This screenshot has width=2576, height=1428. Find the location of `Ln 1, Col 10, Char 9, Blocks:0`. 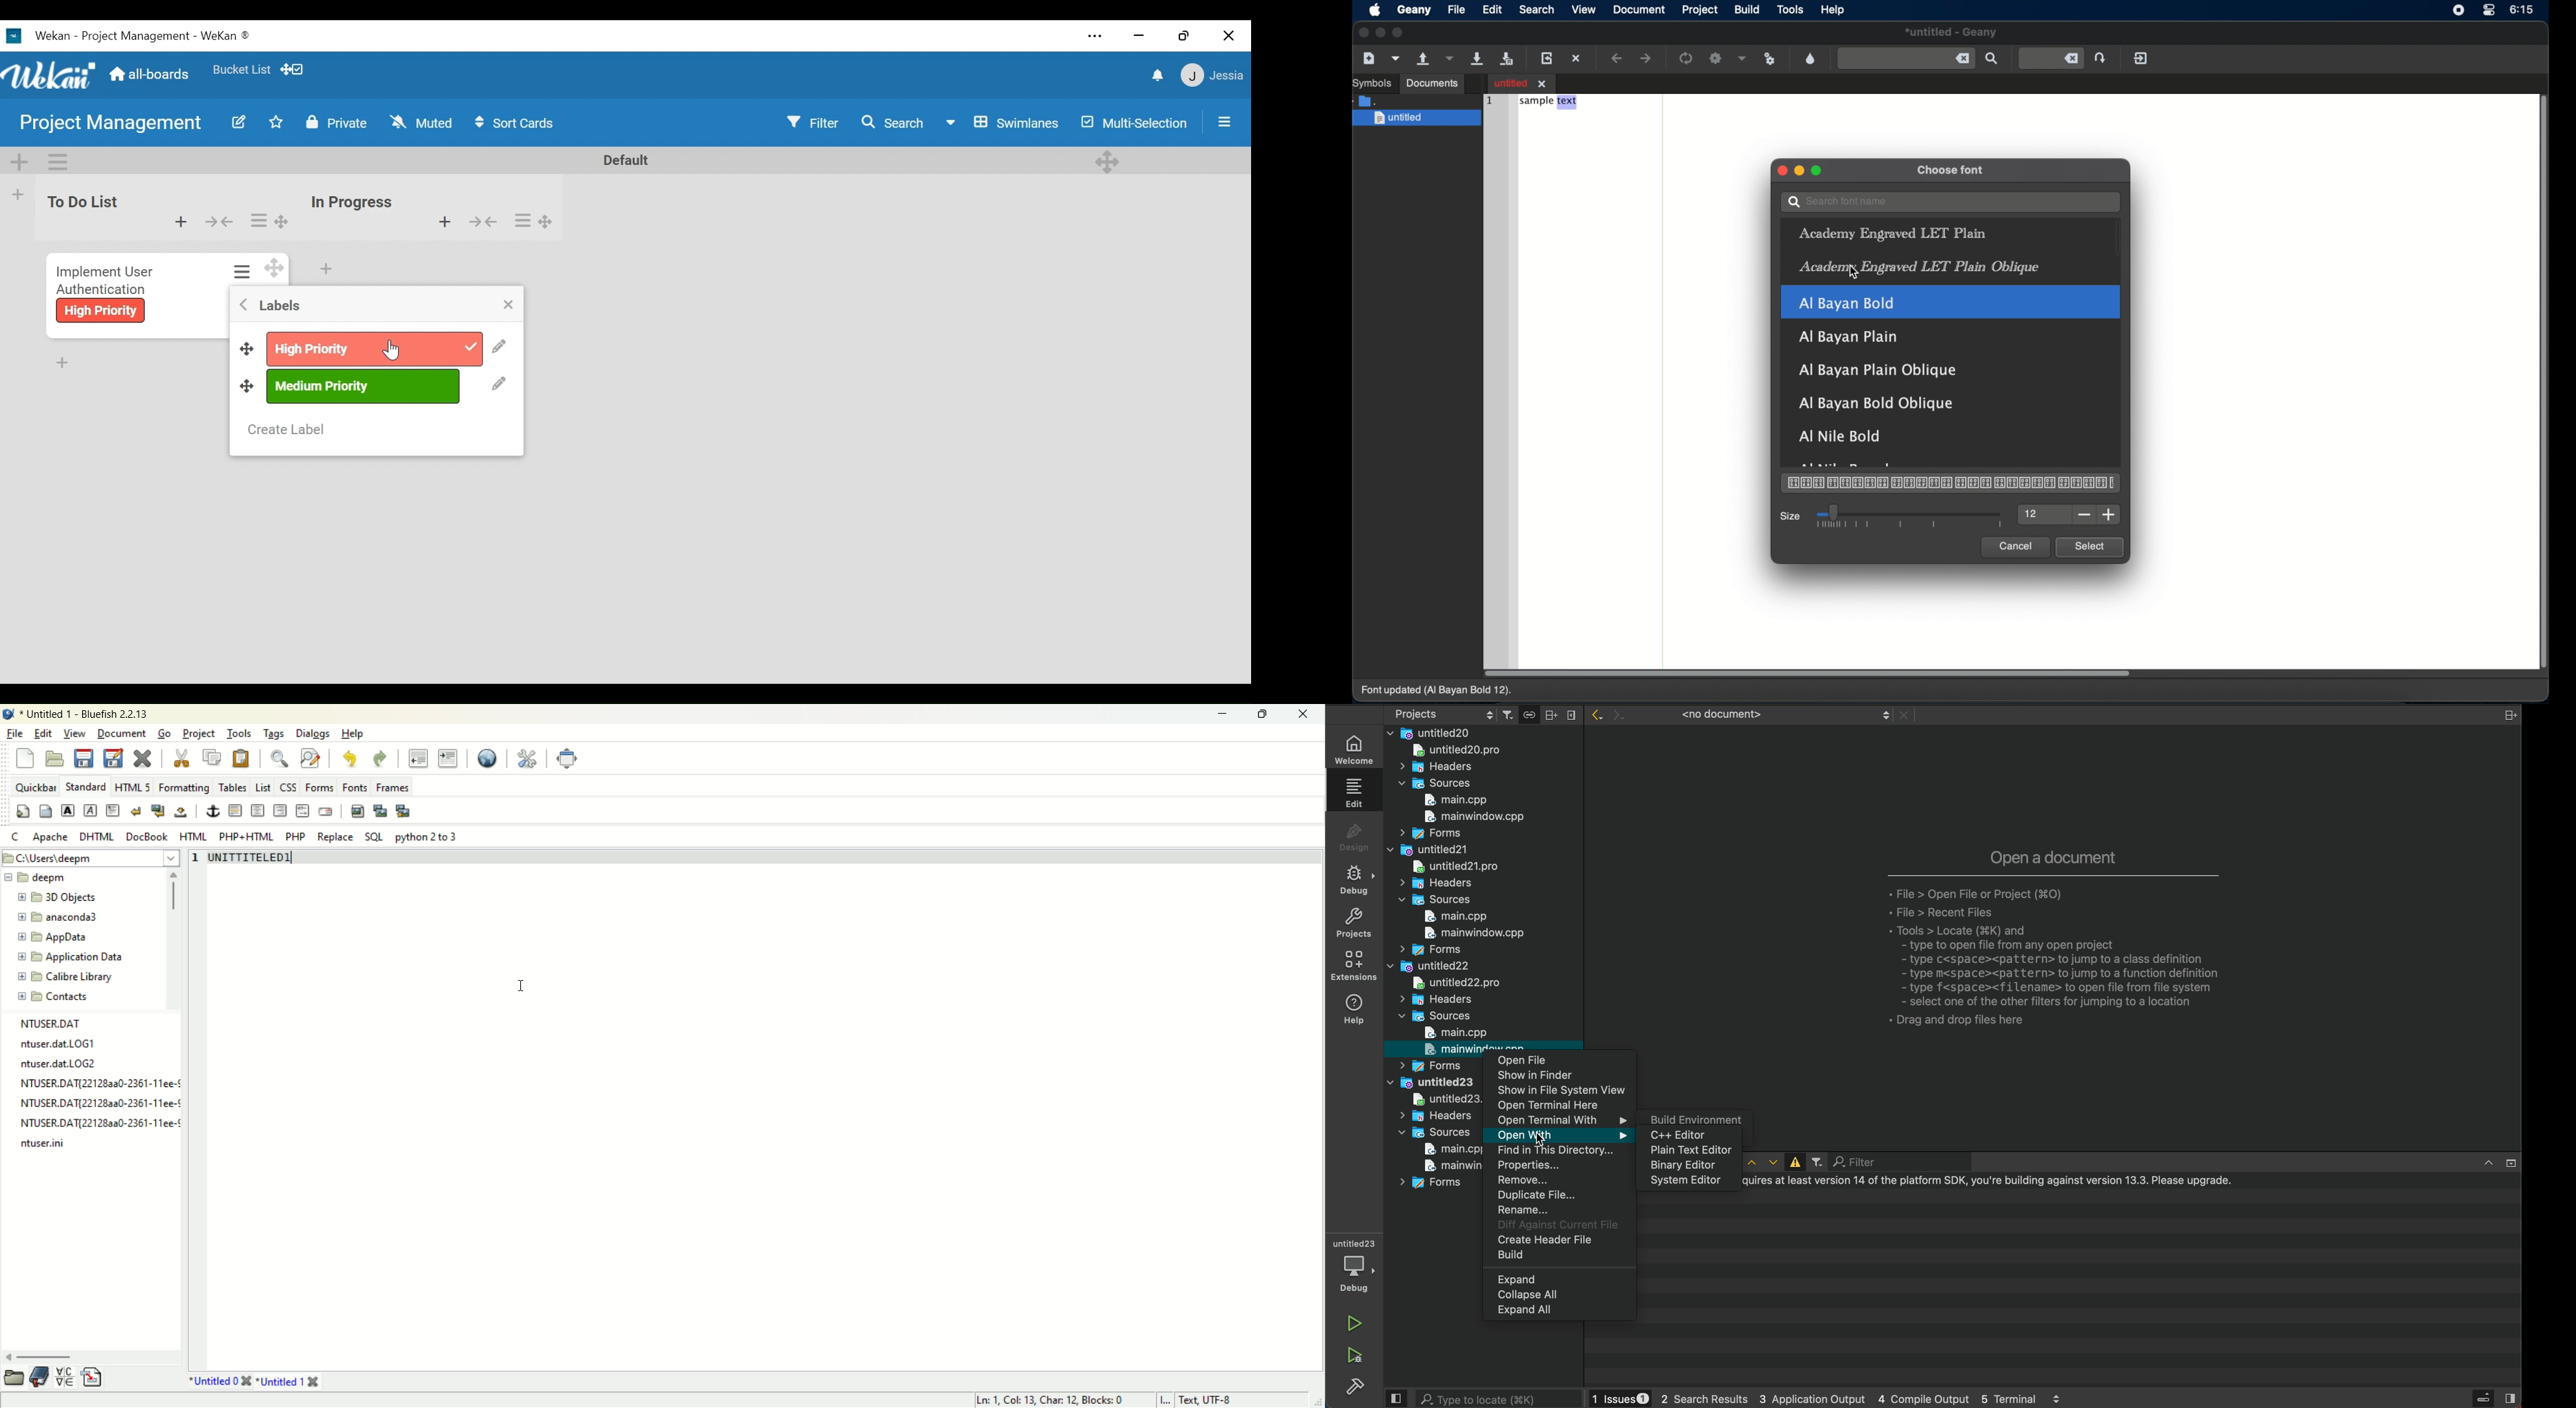

Ln 1, Col 10, Char 9, Blocks:0 is located at coordinates (1050, 1399).